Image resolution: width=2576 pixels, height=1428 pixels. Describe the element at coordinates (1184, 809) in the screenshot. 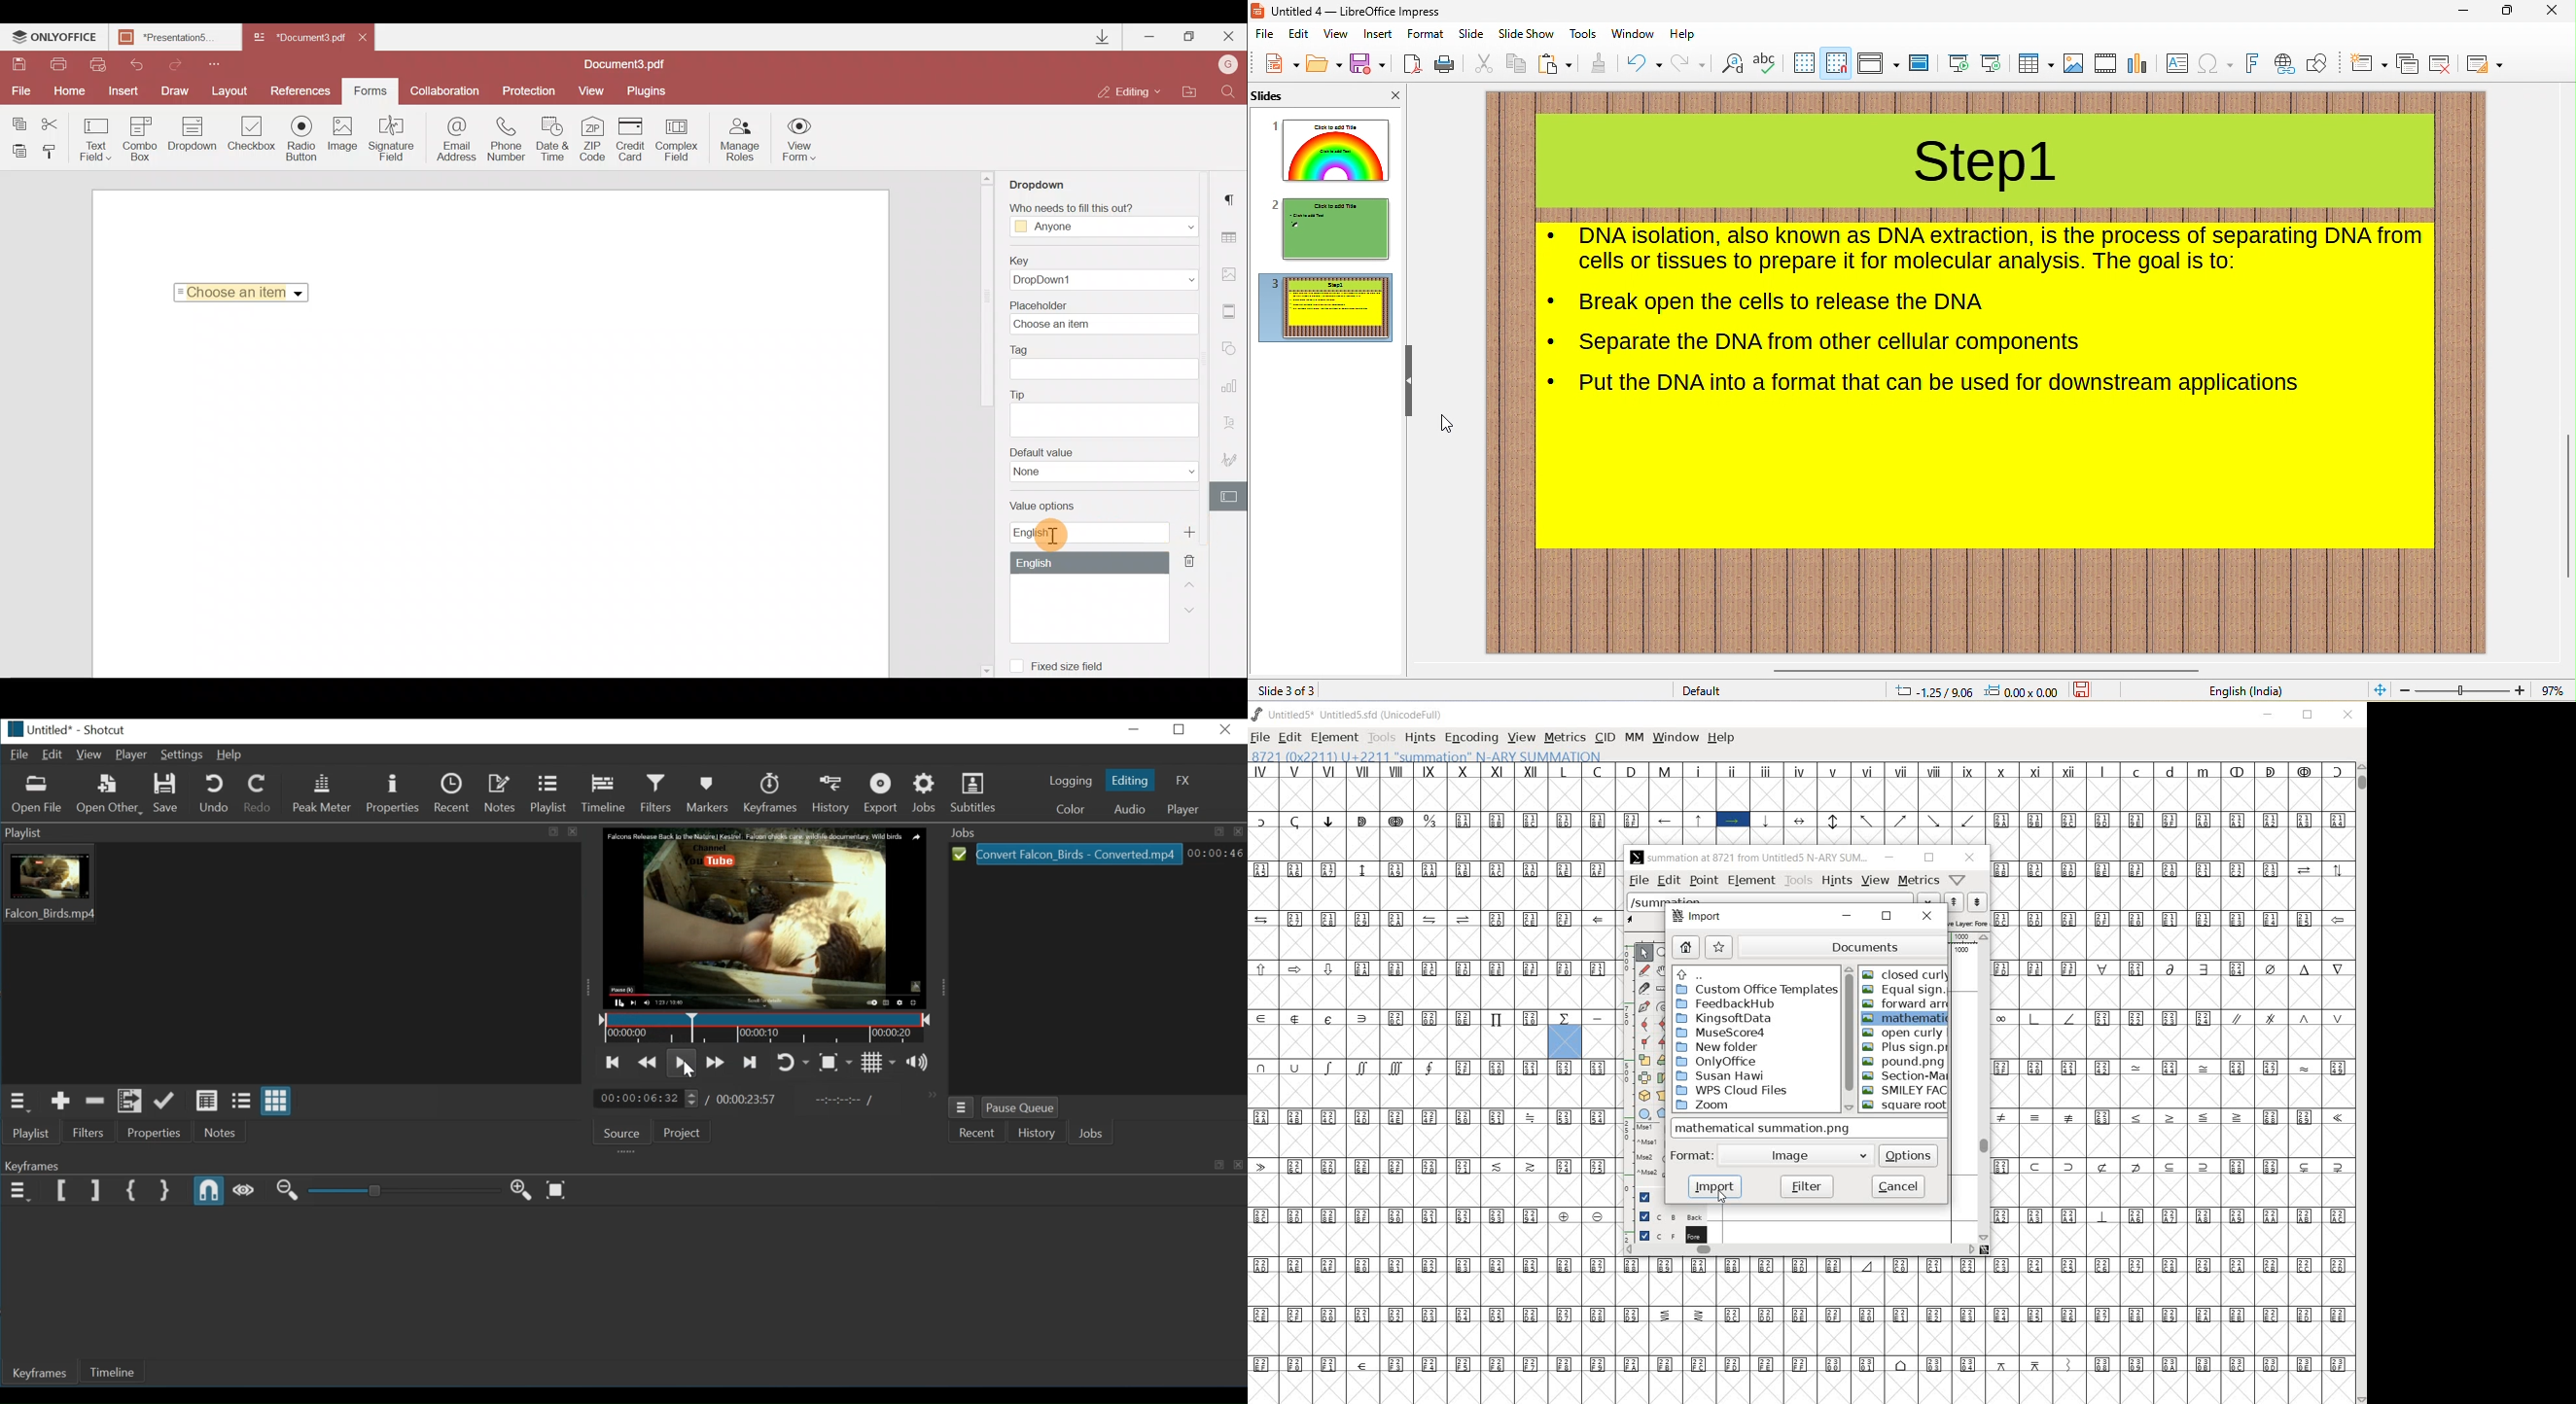

I see `Player` at that location.